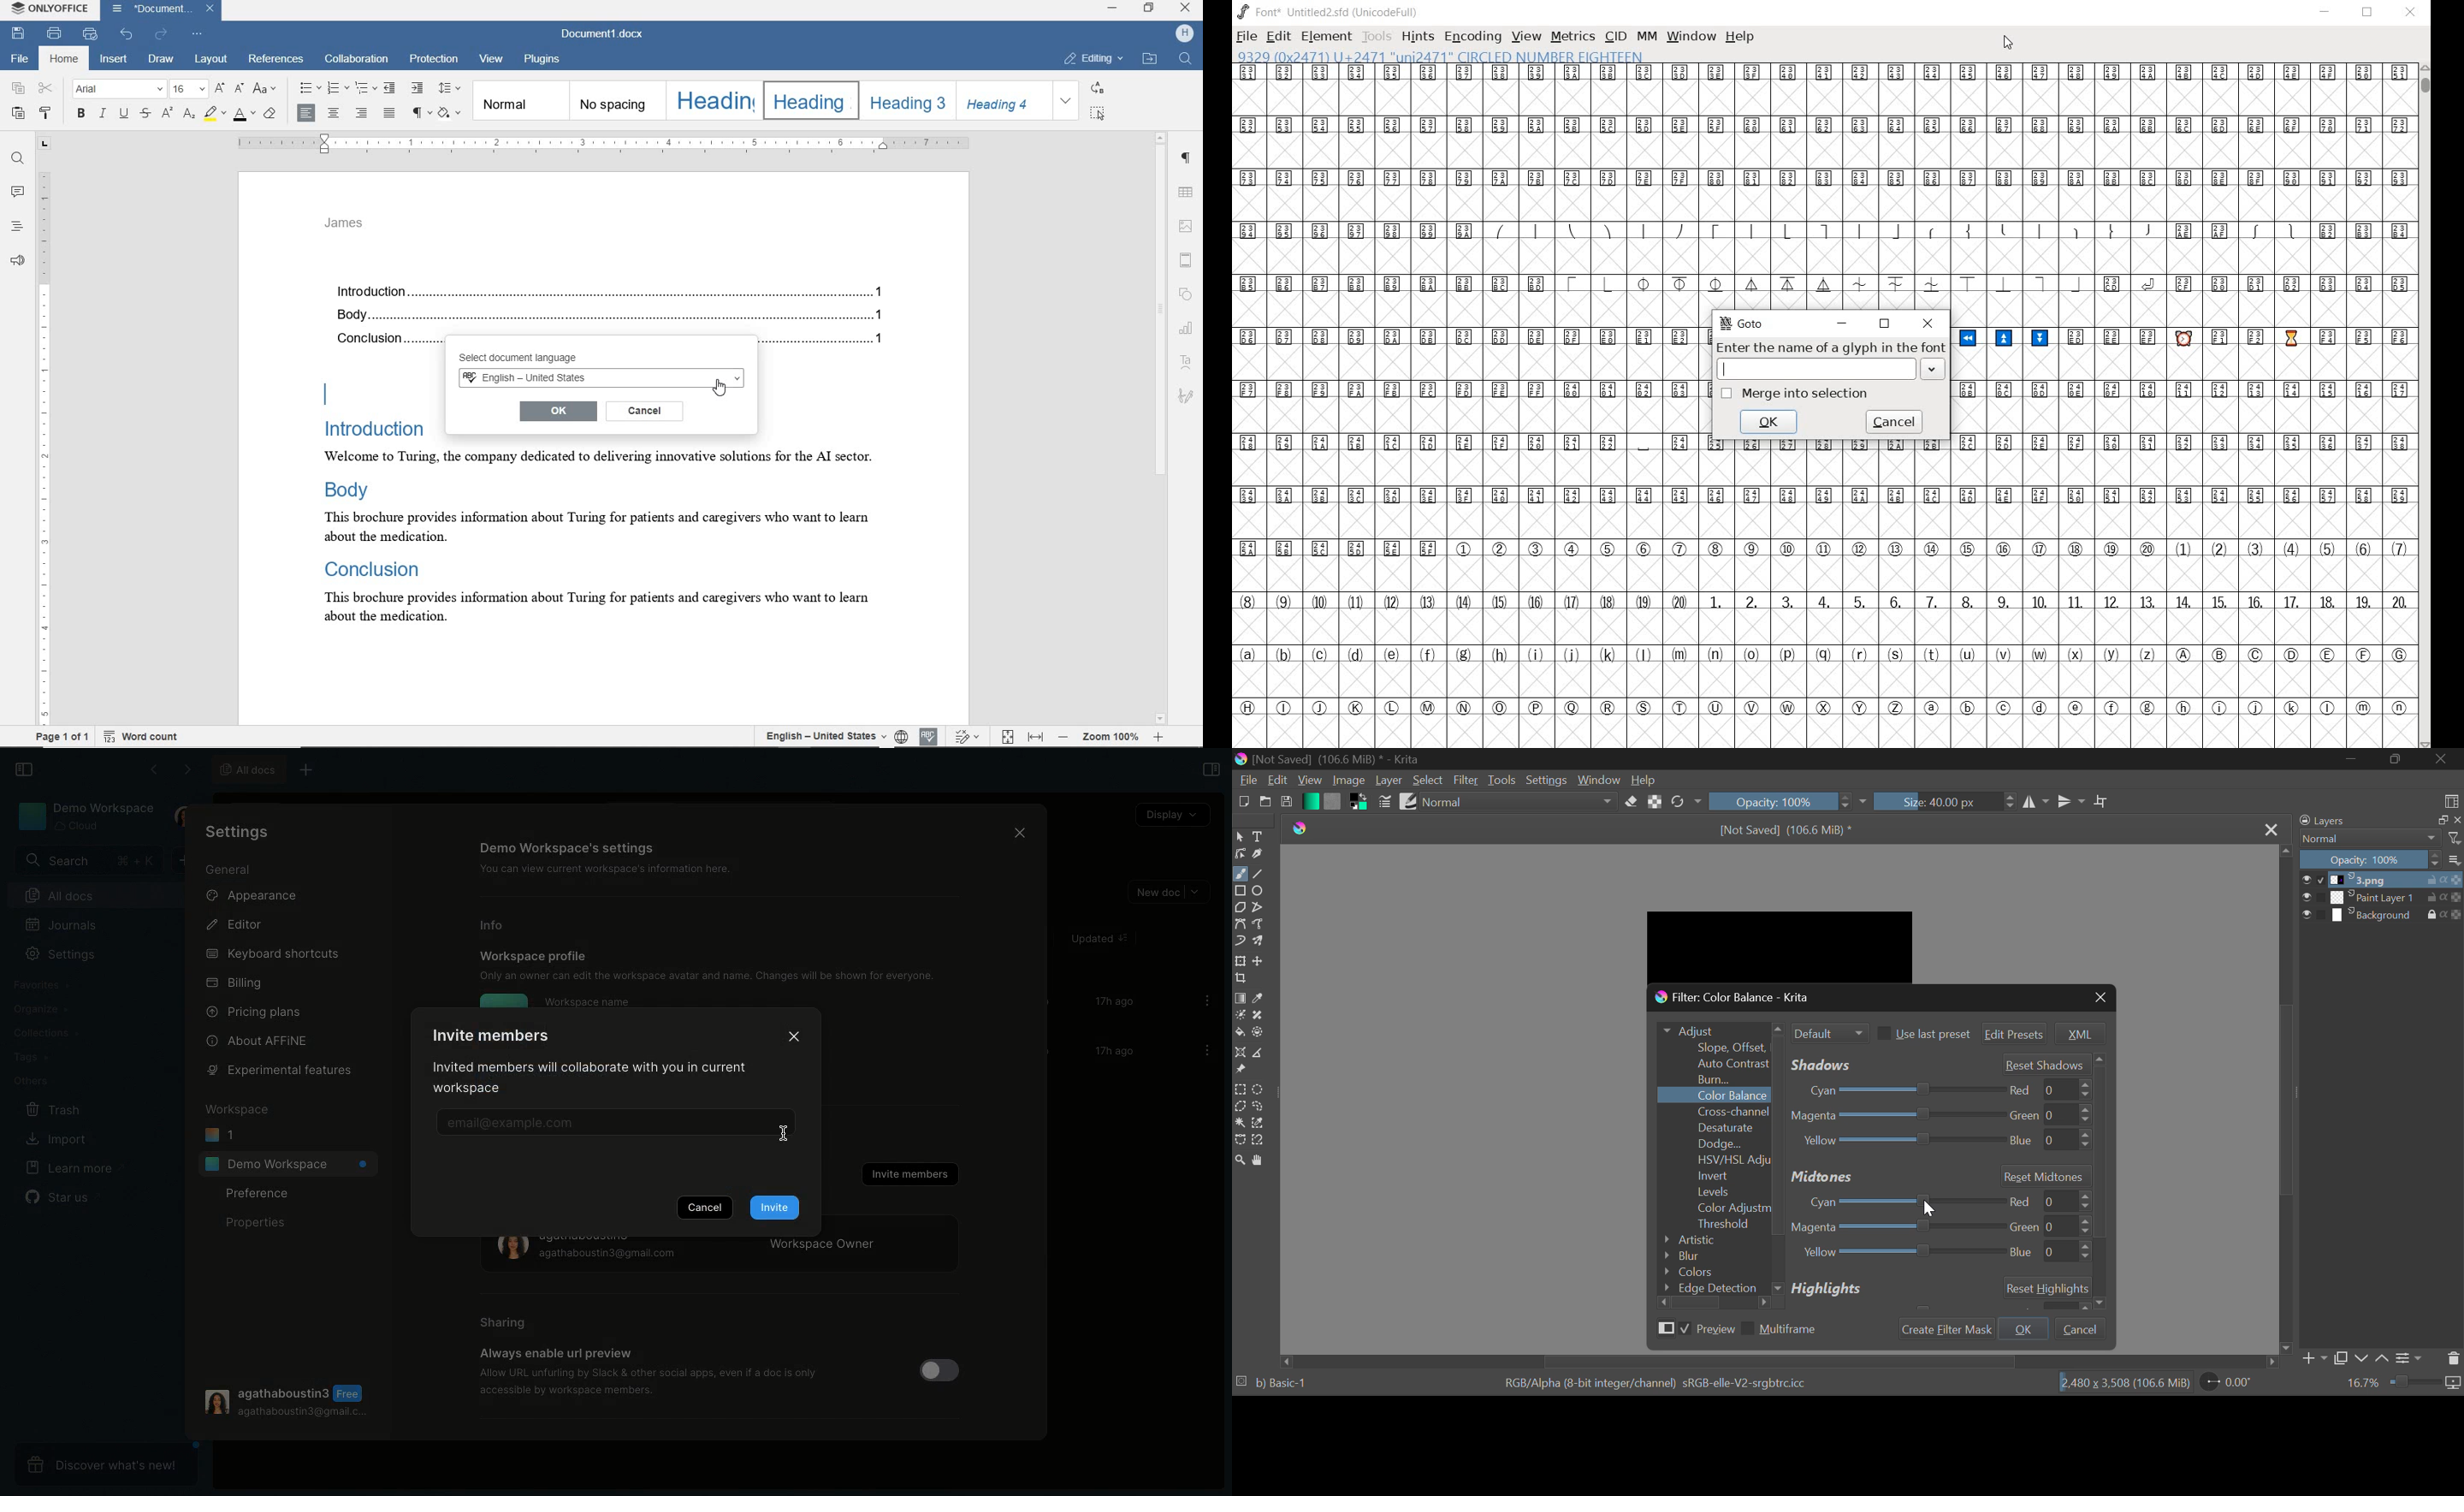 The width and height of the screenshot is (2464, 1512). Describe the element at coordinates (1037, 737) in the screenshot. I see `fit to width` at that location.